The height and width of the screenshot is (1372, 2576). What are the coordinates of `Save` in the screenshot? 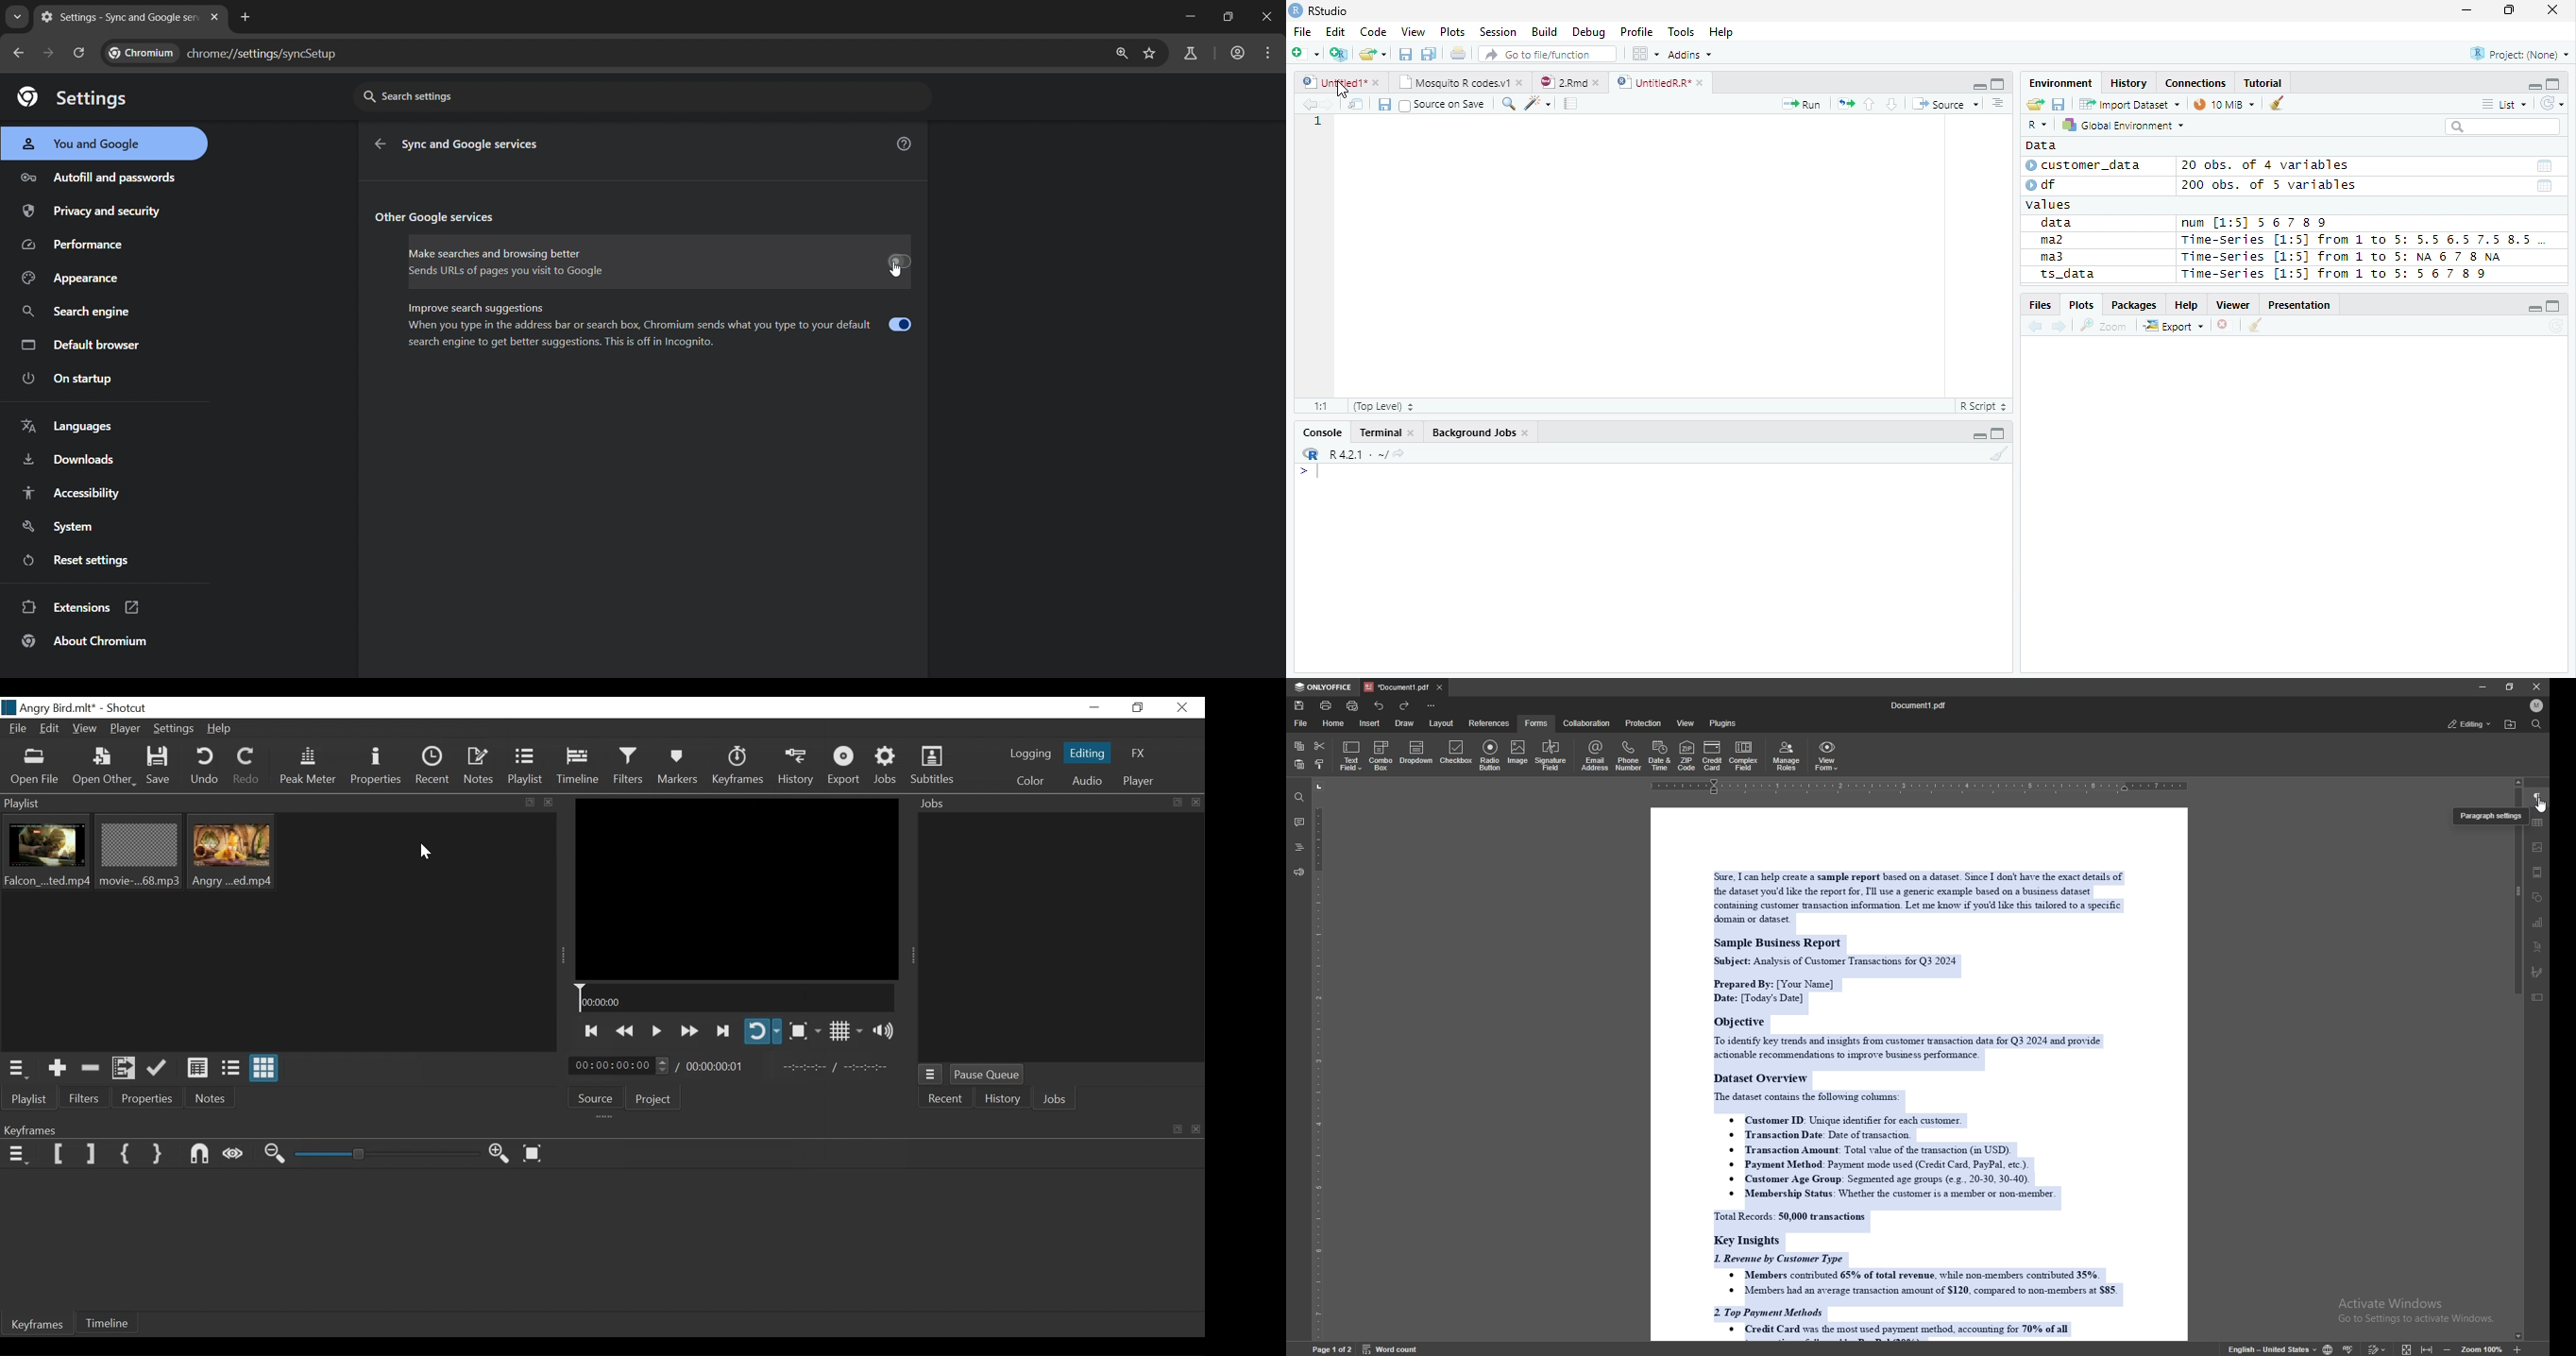 It's located at (2059, 103).